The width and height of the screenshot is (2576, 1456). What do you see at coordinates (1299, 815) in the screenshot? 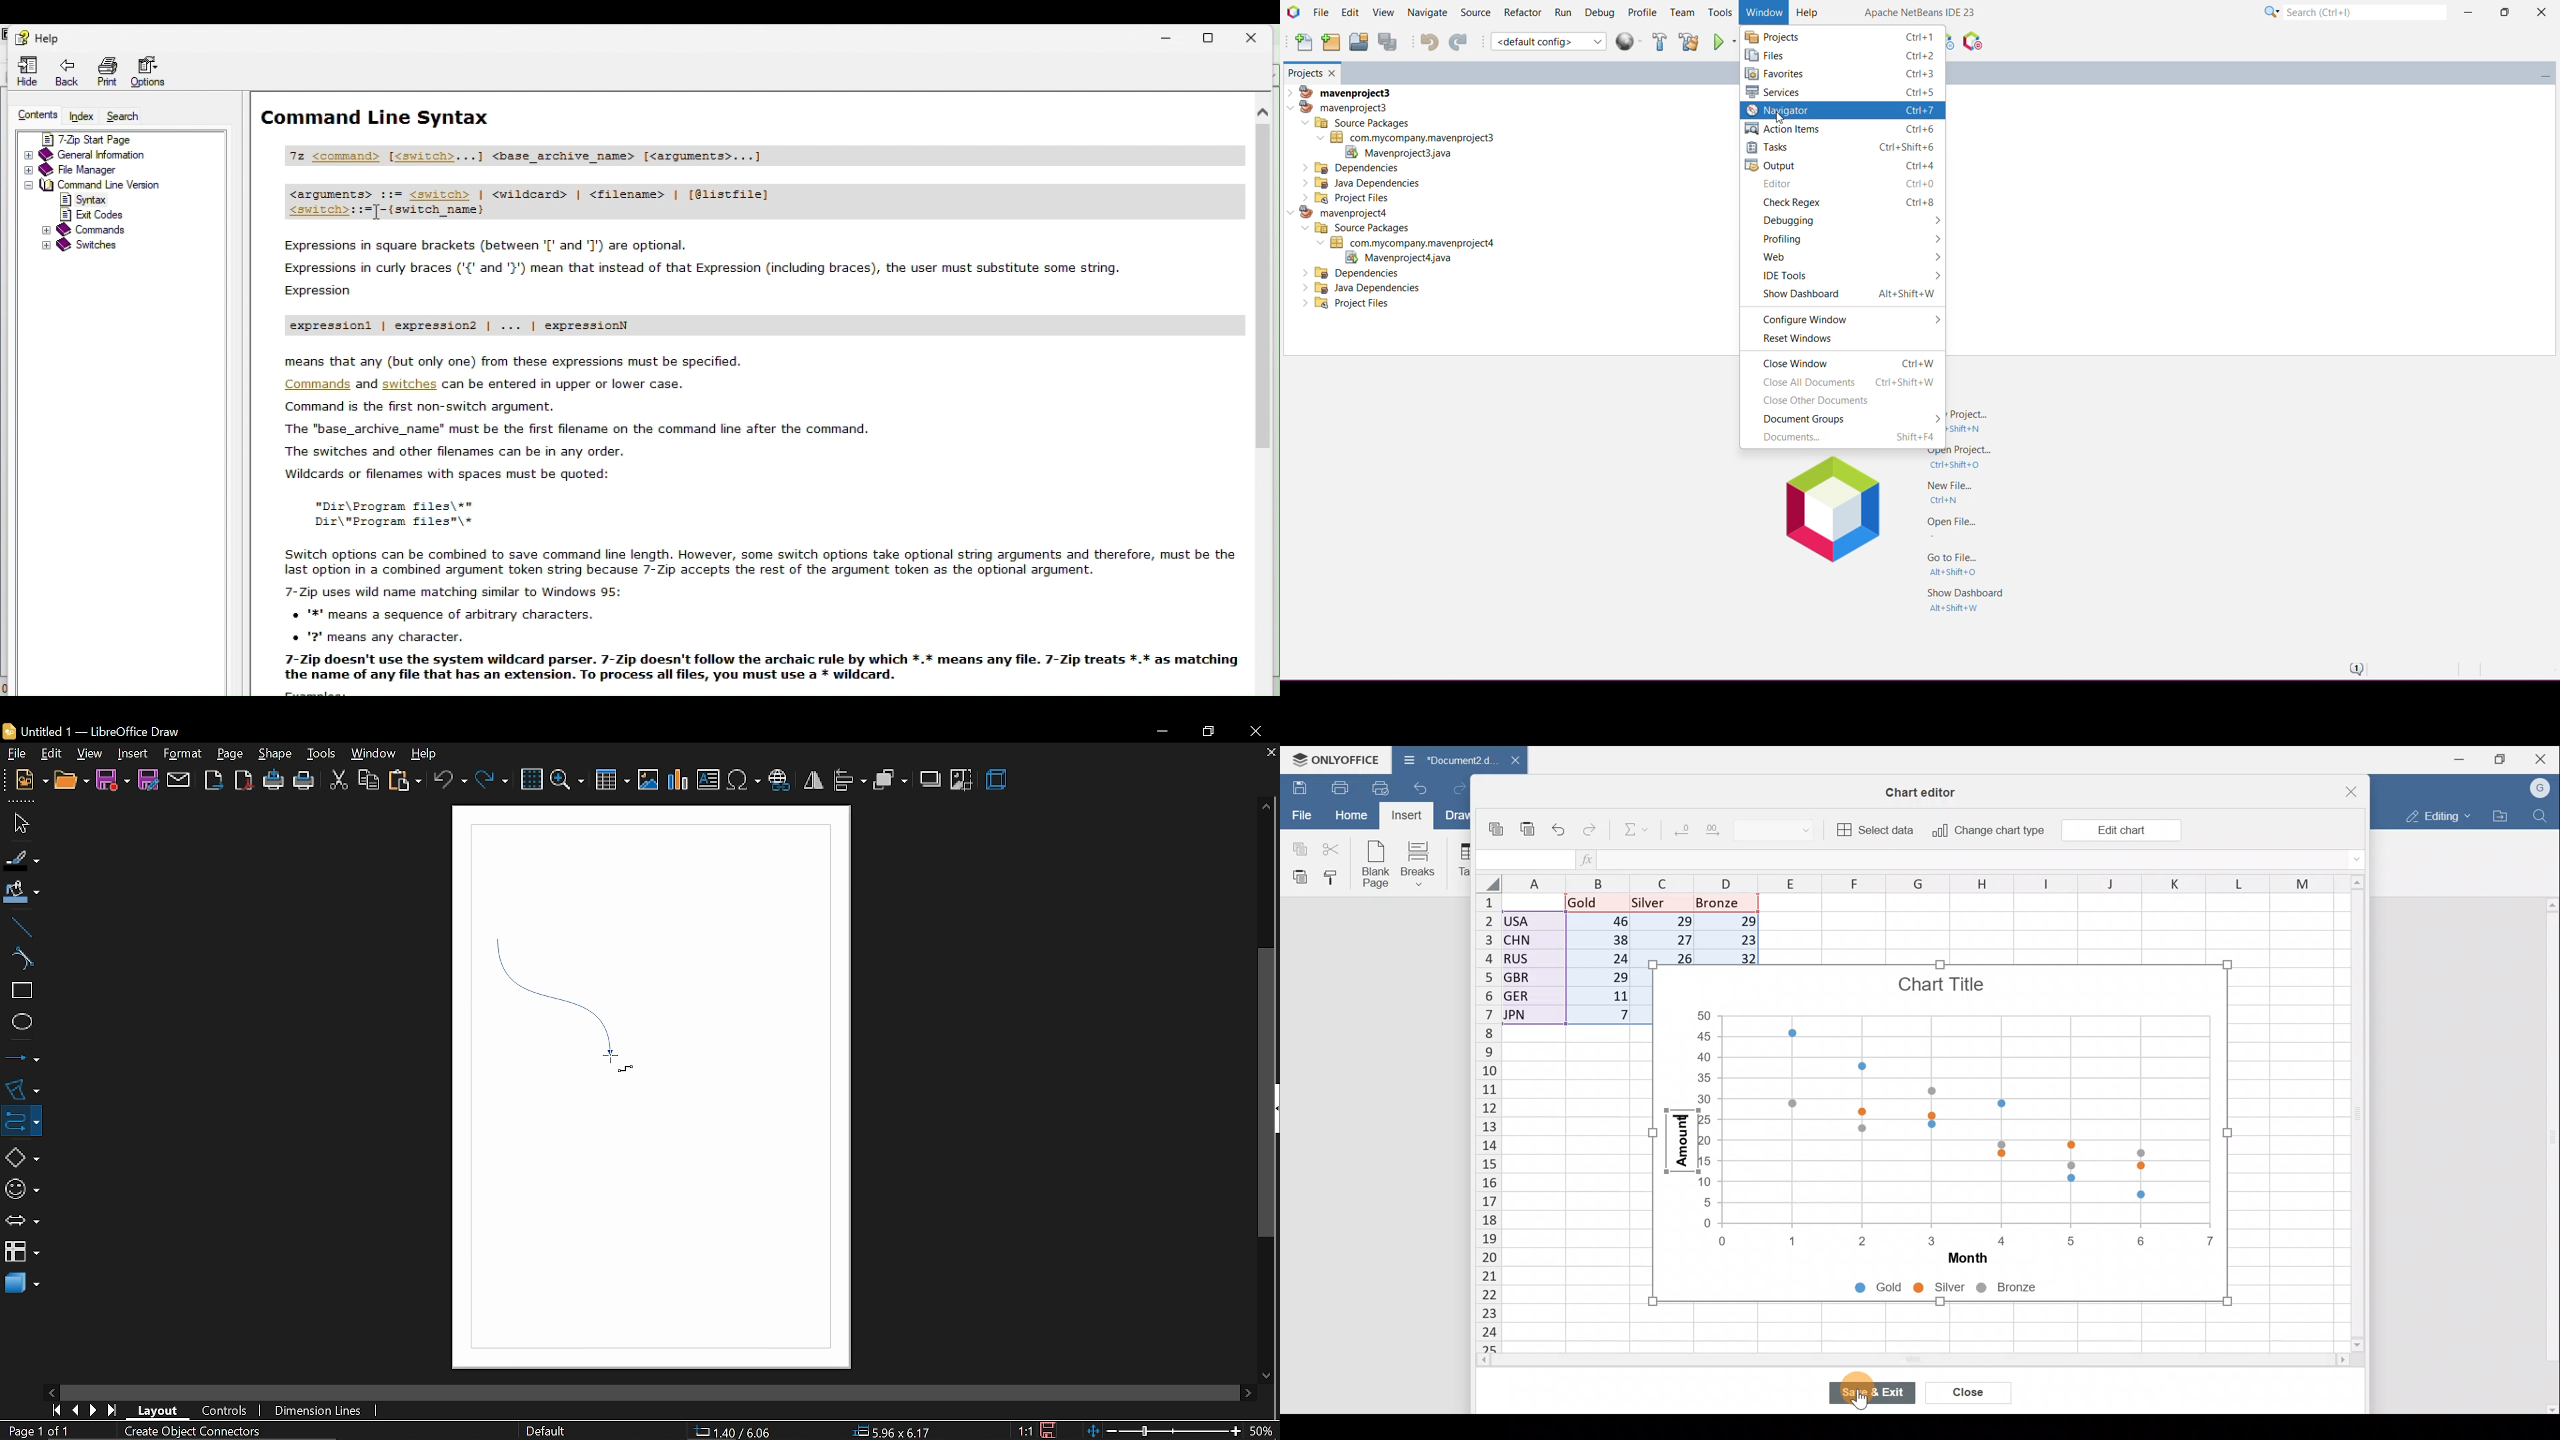
I see `File` at bounding box center [1299, 815].